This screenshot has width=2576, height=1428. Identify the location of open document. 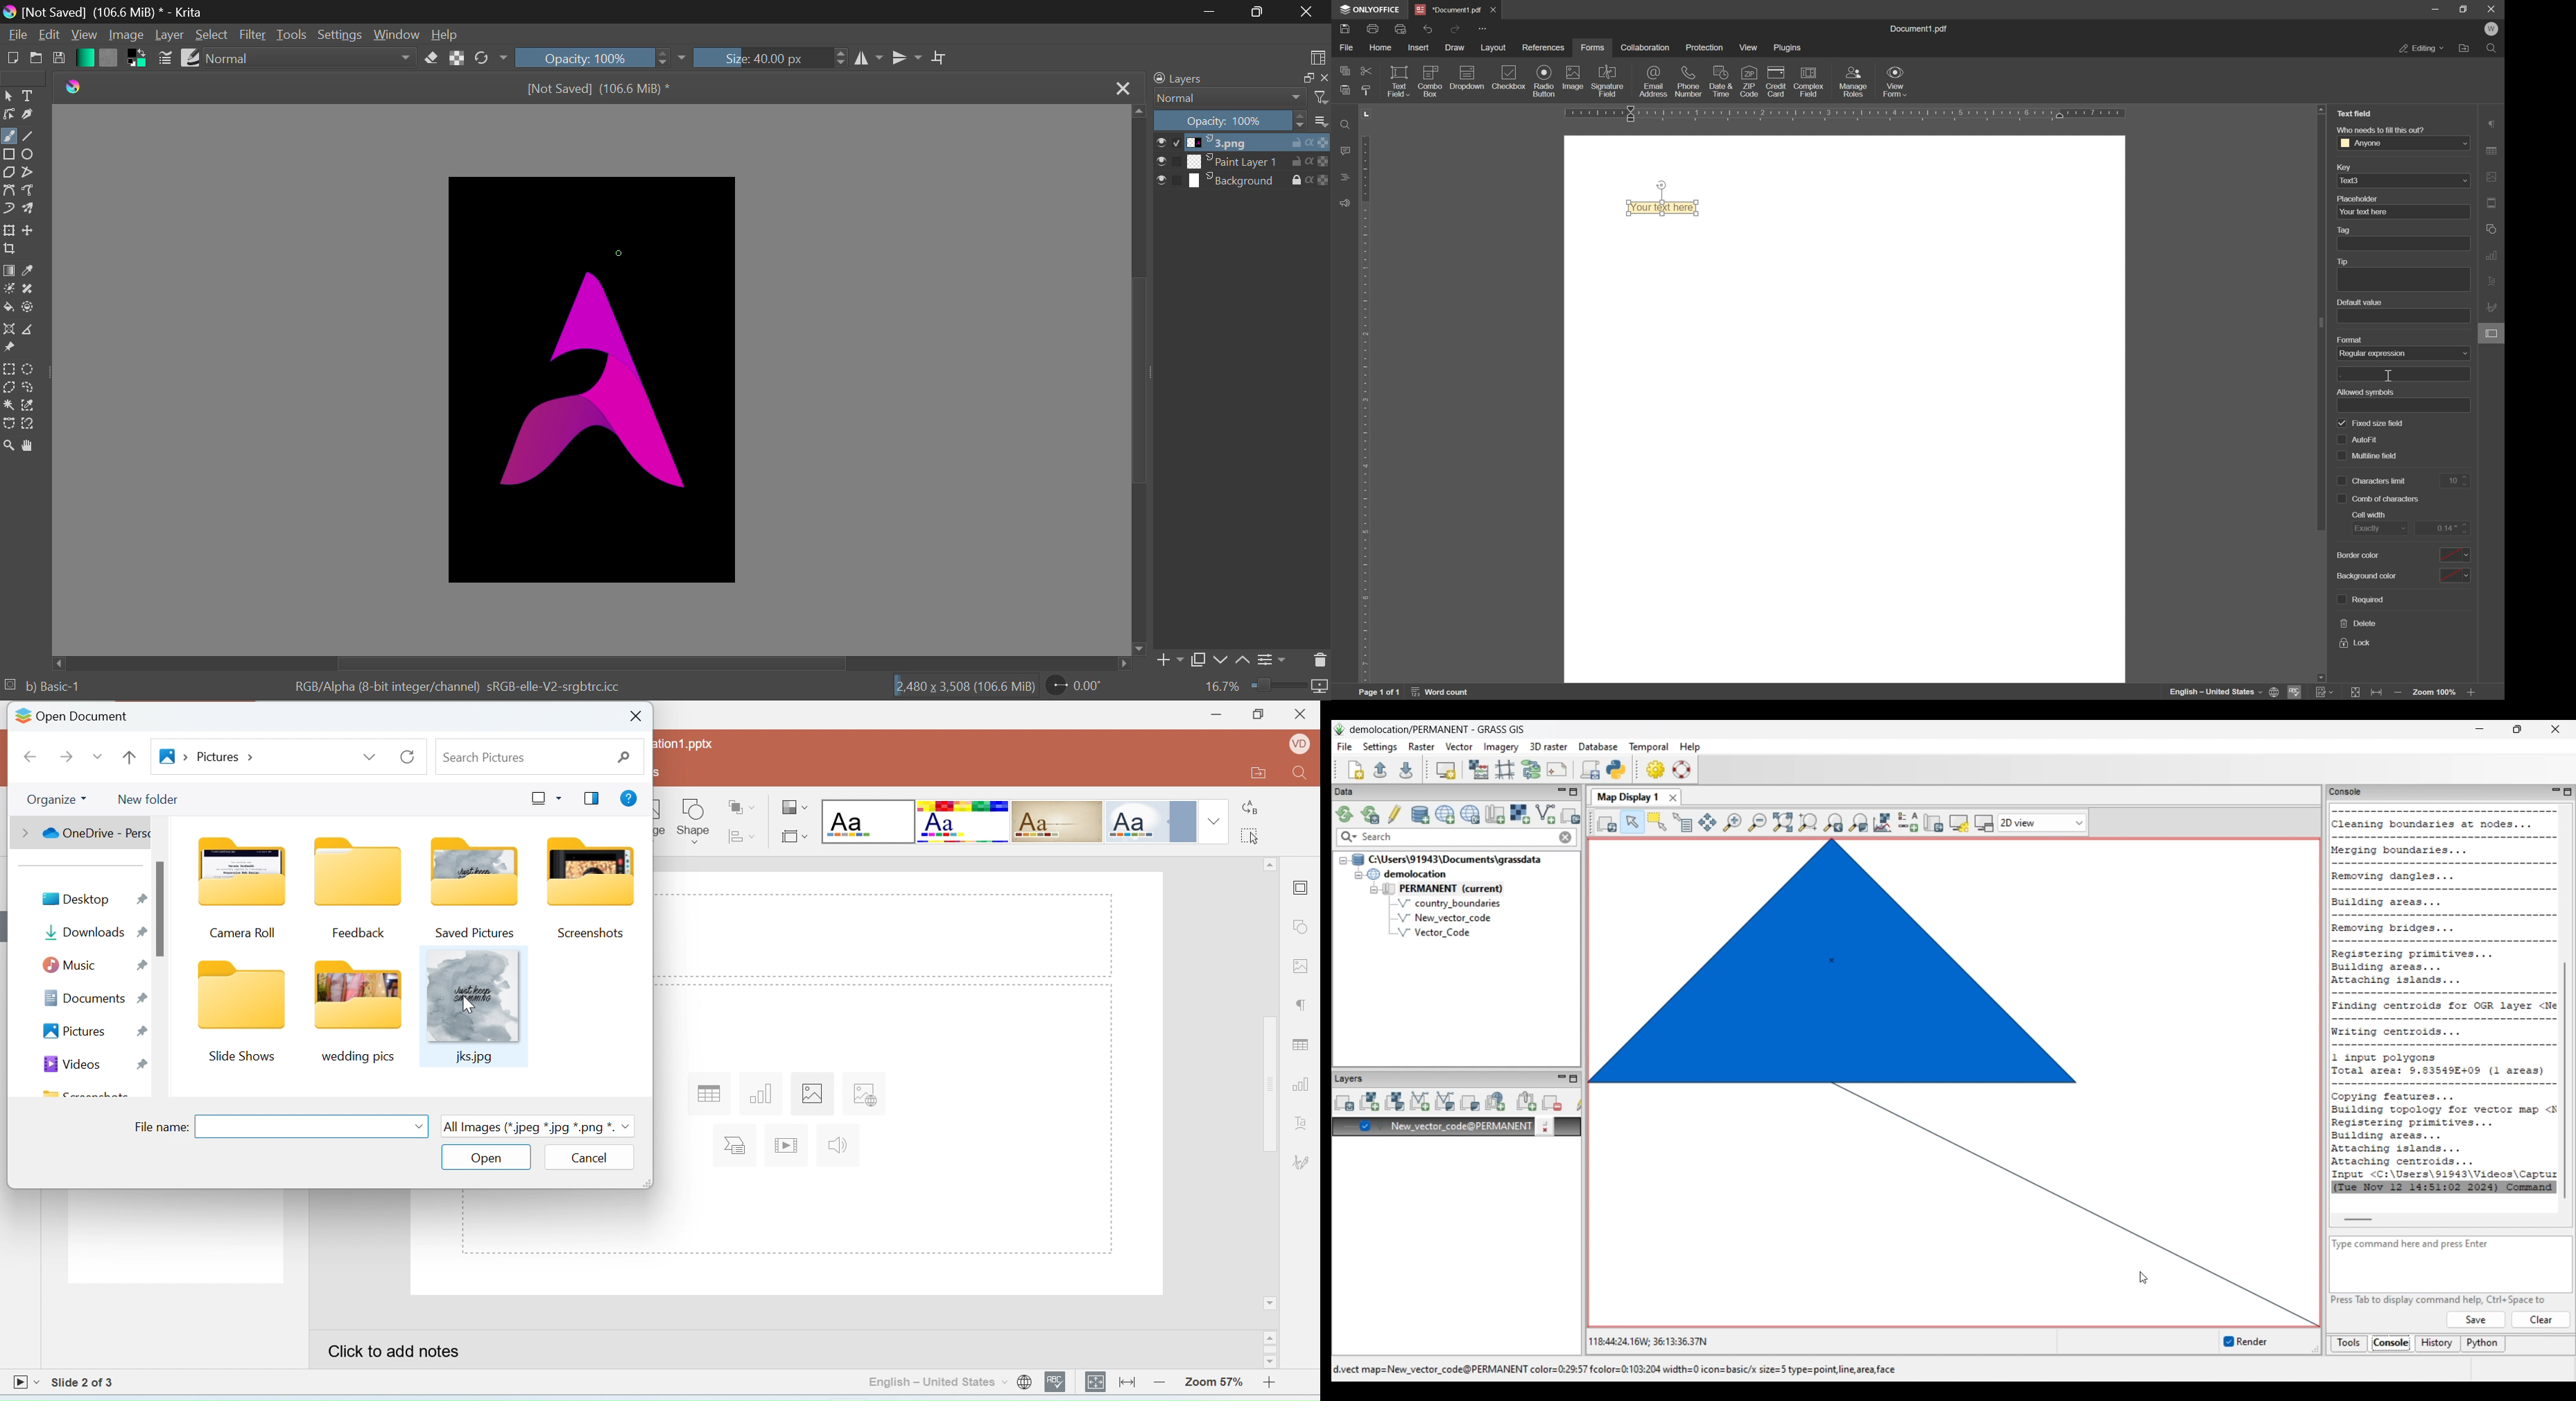
(87, 718).